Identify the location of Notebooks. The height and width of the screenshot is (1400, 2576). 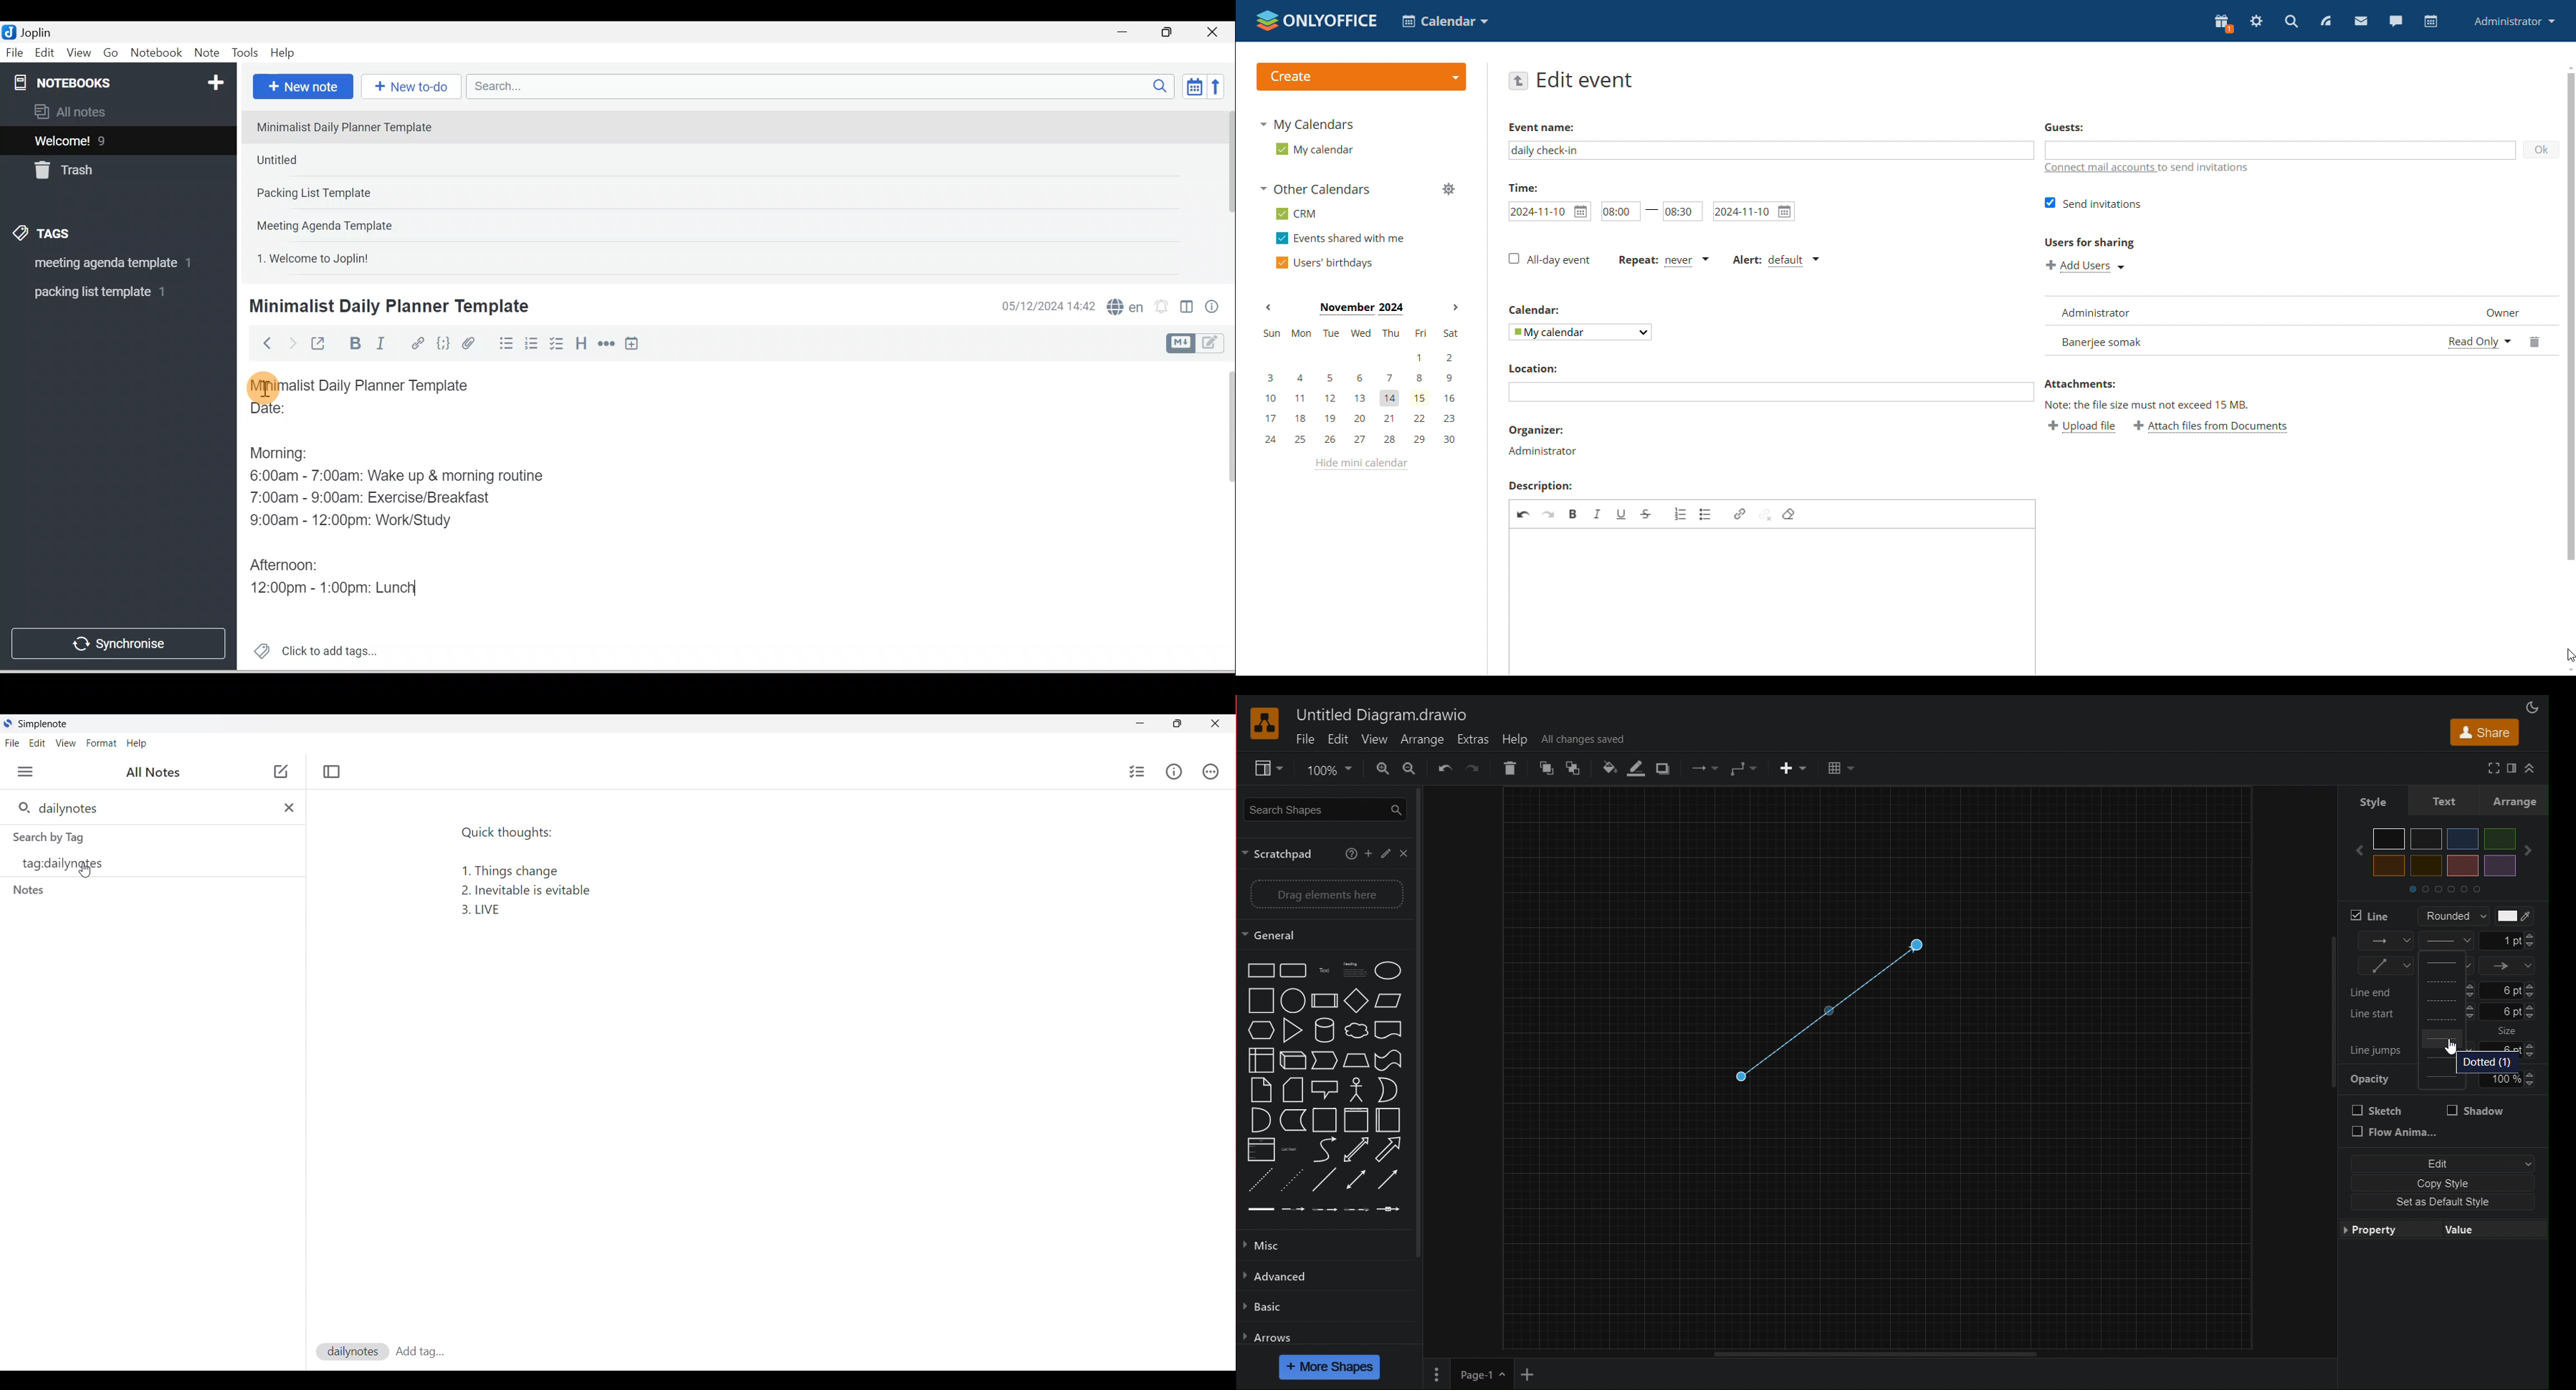
(121, 80).